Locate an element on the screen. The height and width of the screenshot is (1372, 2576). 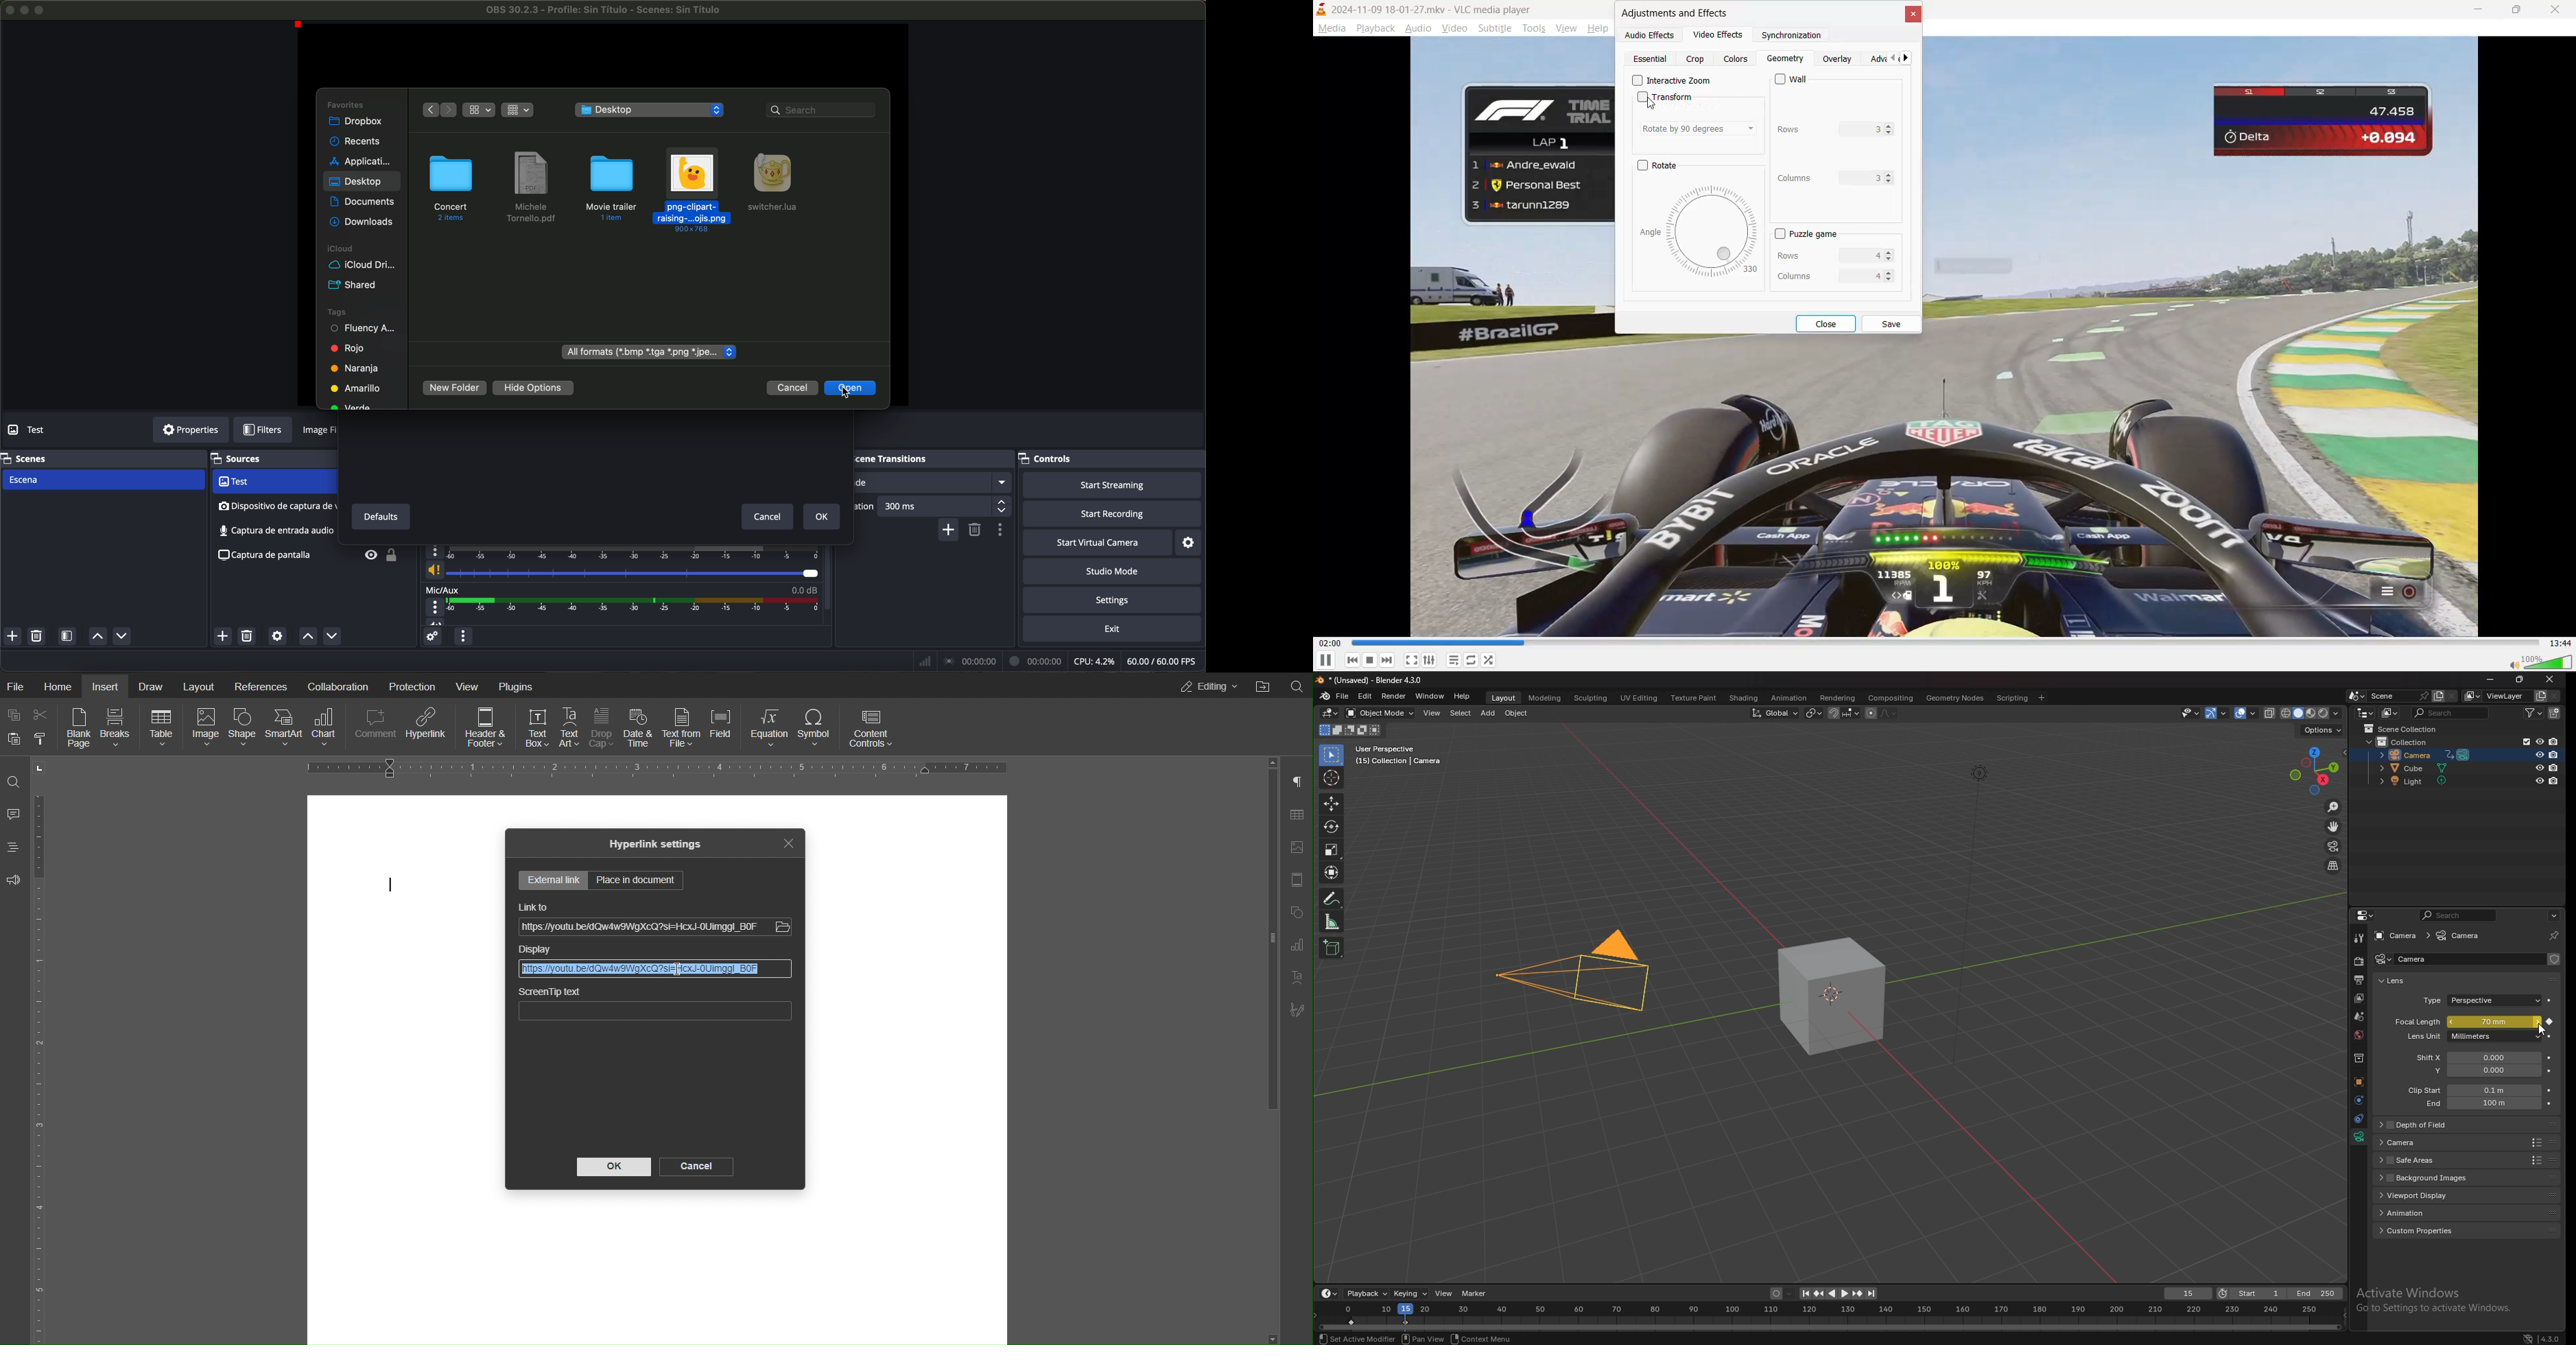
green is located at coordinates (354, 405).